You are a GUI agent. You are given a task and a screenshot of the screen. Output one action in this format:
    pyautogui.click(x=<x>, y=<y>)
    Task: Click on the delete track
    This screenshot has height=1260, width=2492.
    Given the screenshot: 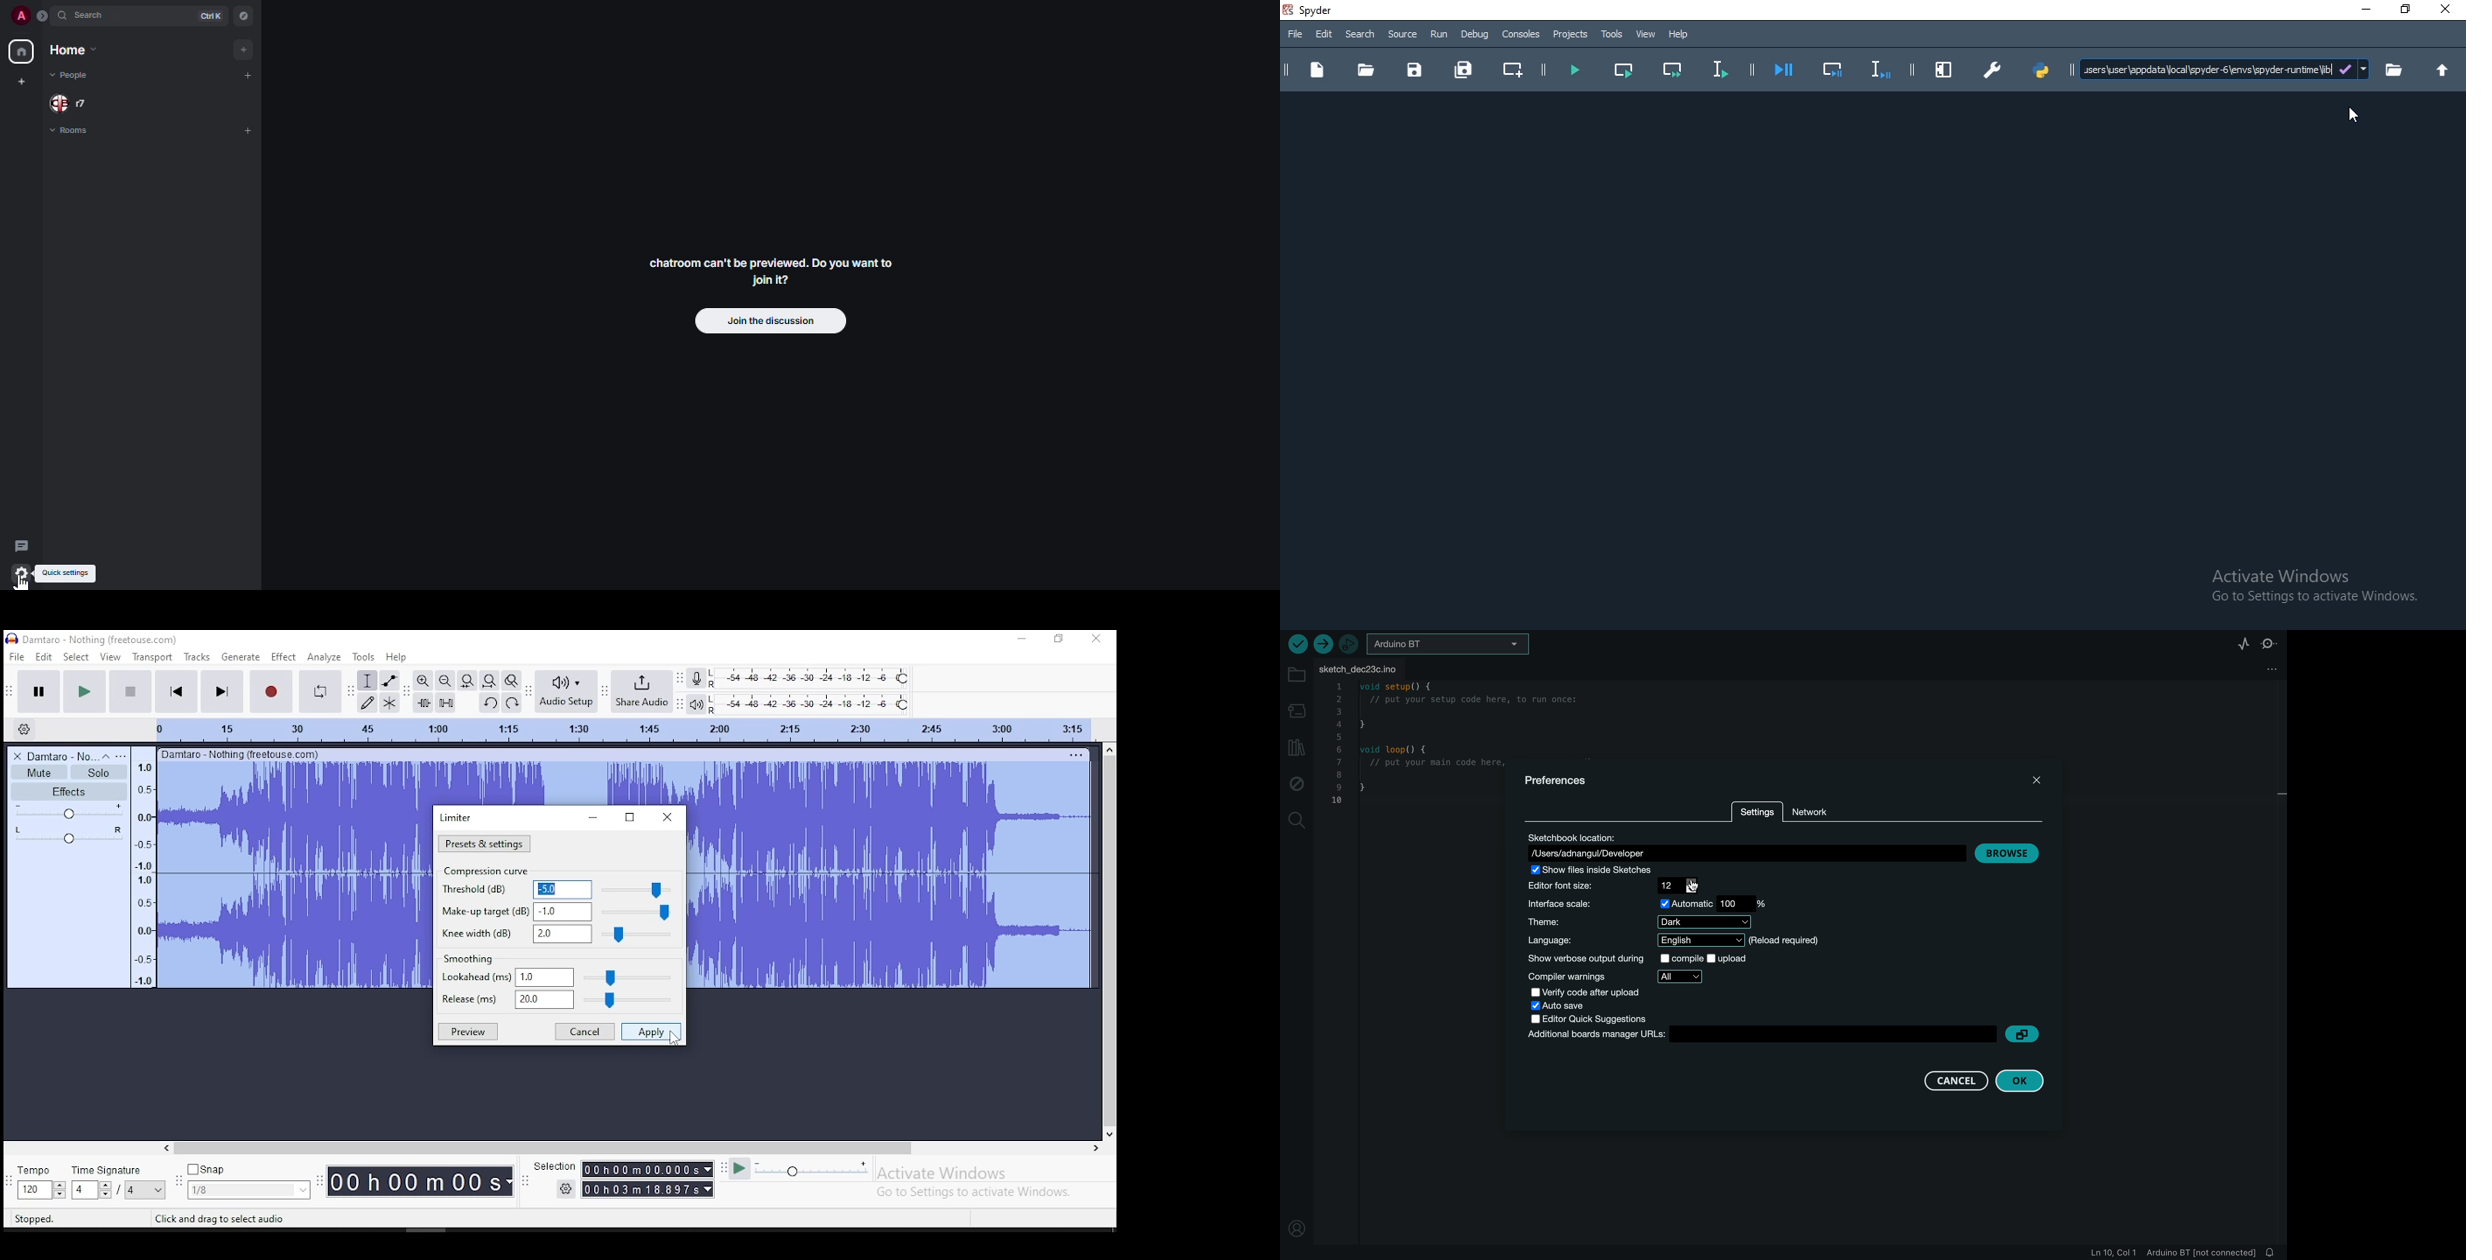 What is the action you would take?
    pyautogui.click(x=14, y=756)
    